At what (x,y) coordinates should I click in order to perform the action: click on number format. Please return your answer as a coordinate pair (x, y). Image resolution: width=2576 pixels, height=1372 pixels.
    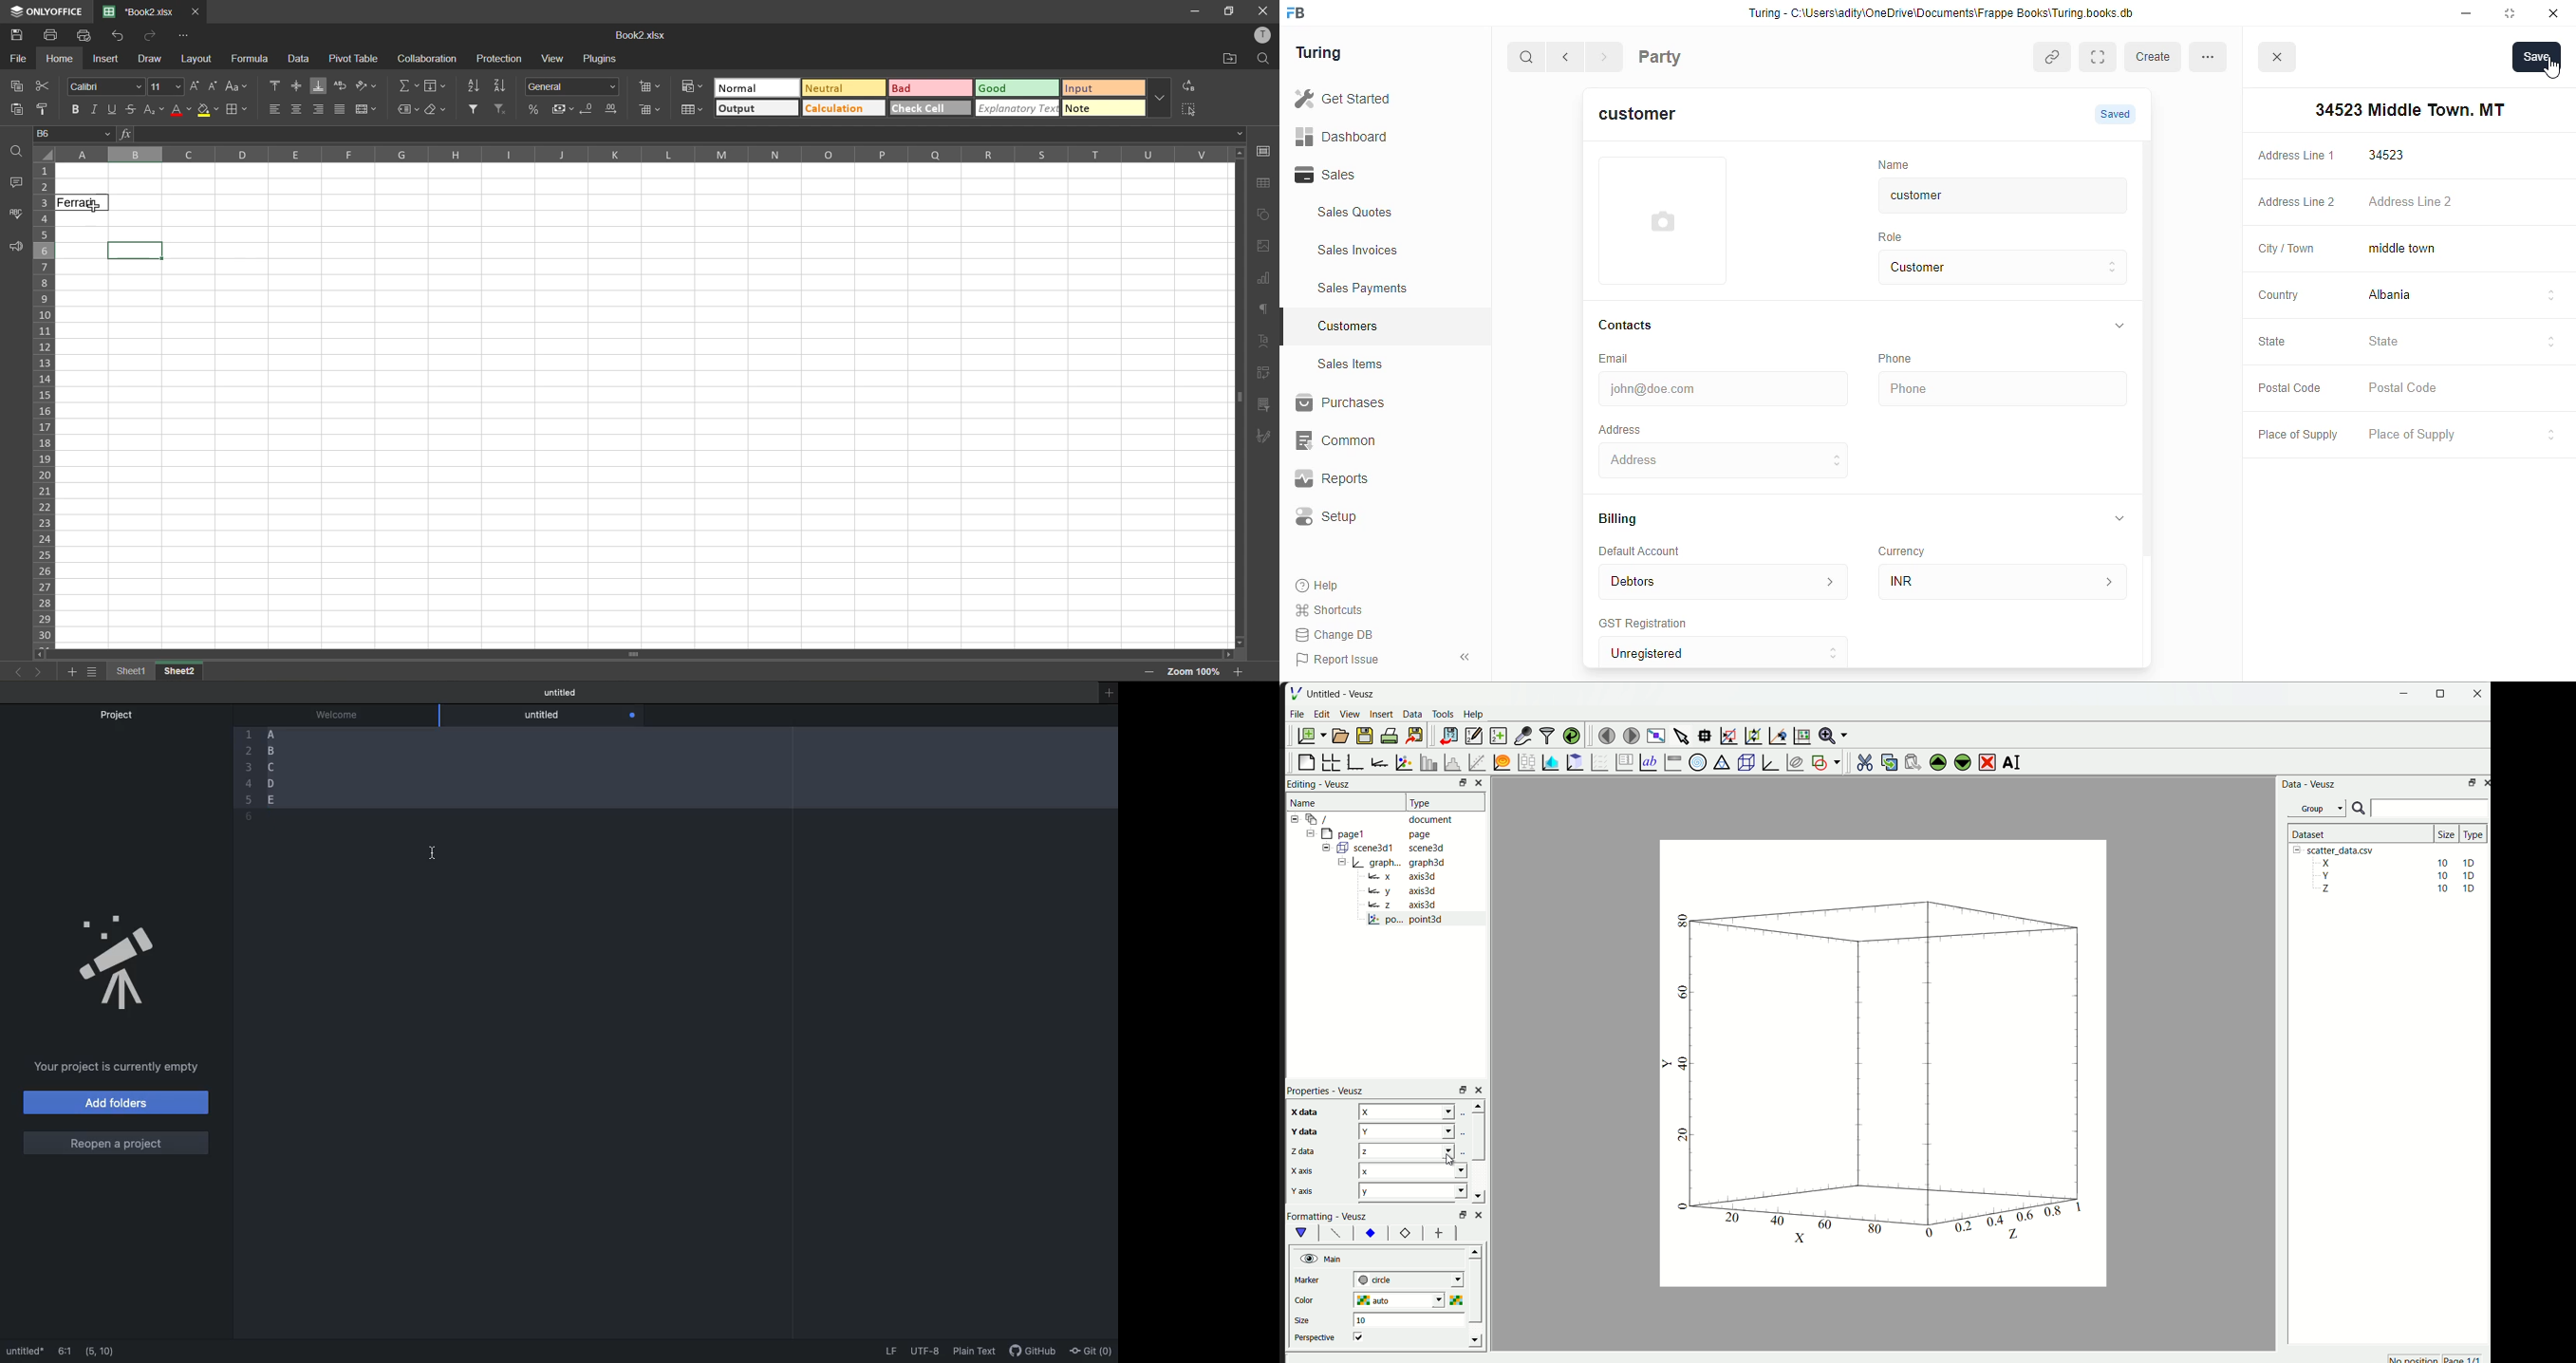
    Looking at the image, I should click on (571, 85).